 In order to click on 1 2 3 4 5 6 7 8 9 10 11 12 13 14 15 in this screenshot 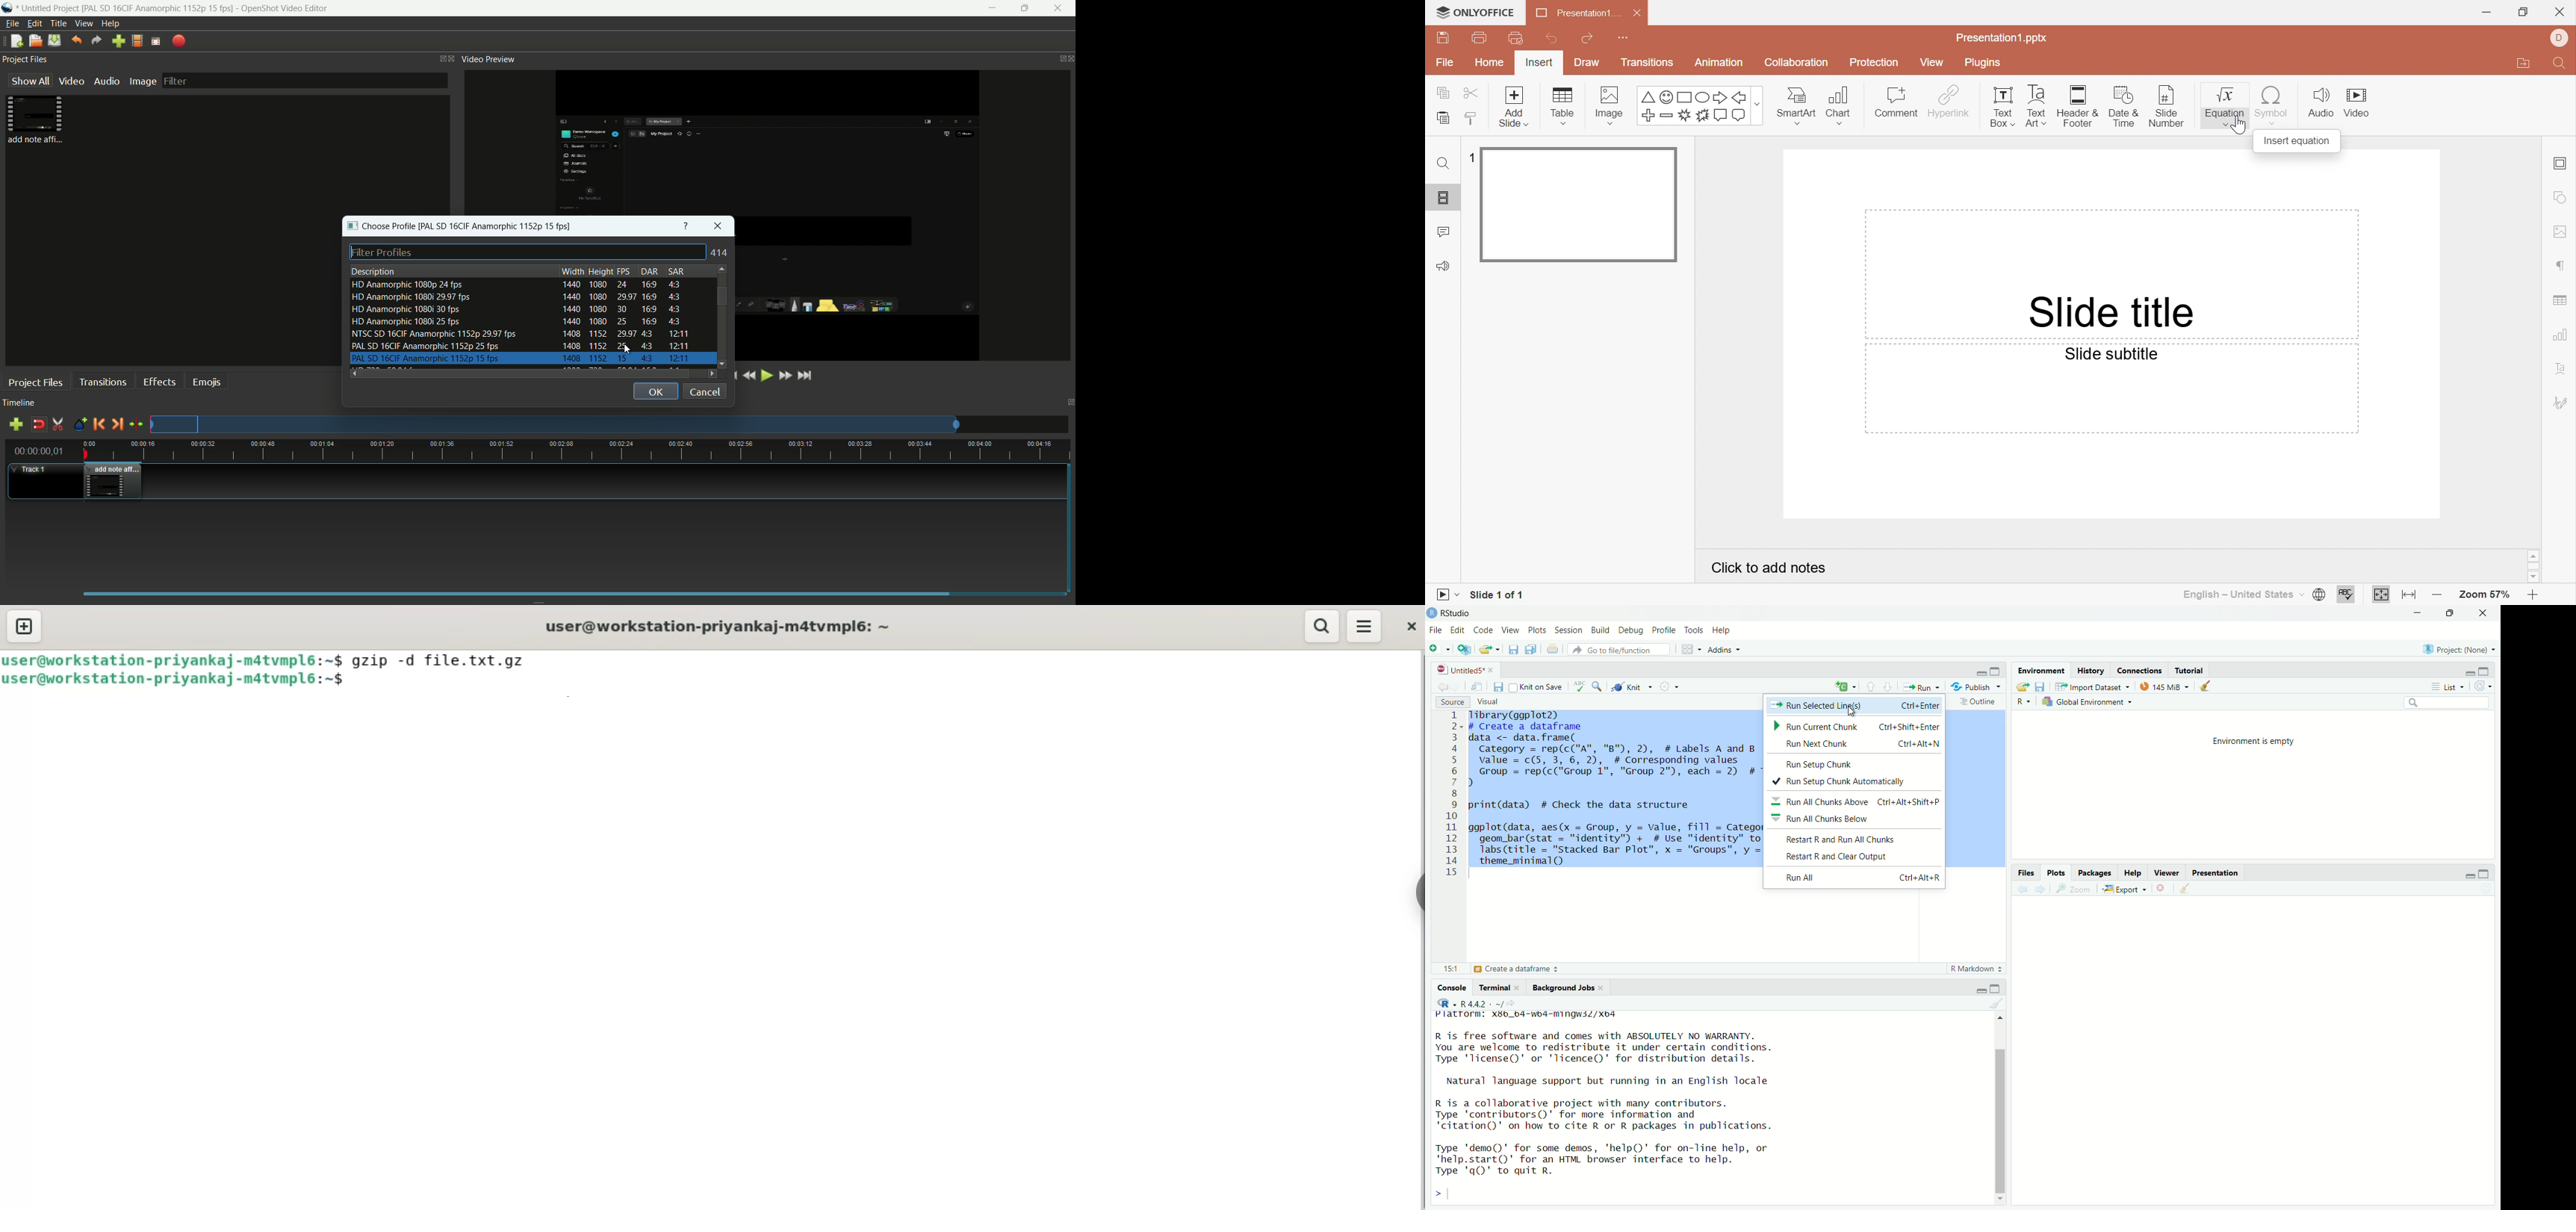, I will do `click(1453, 795)`.